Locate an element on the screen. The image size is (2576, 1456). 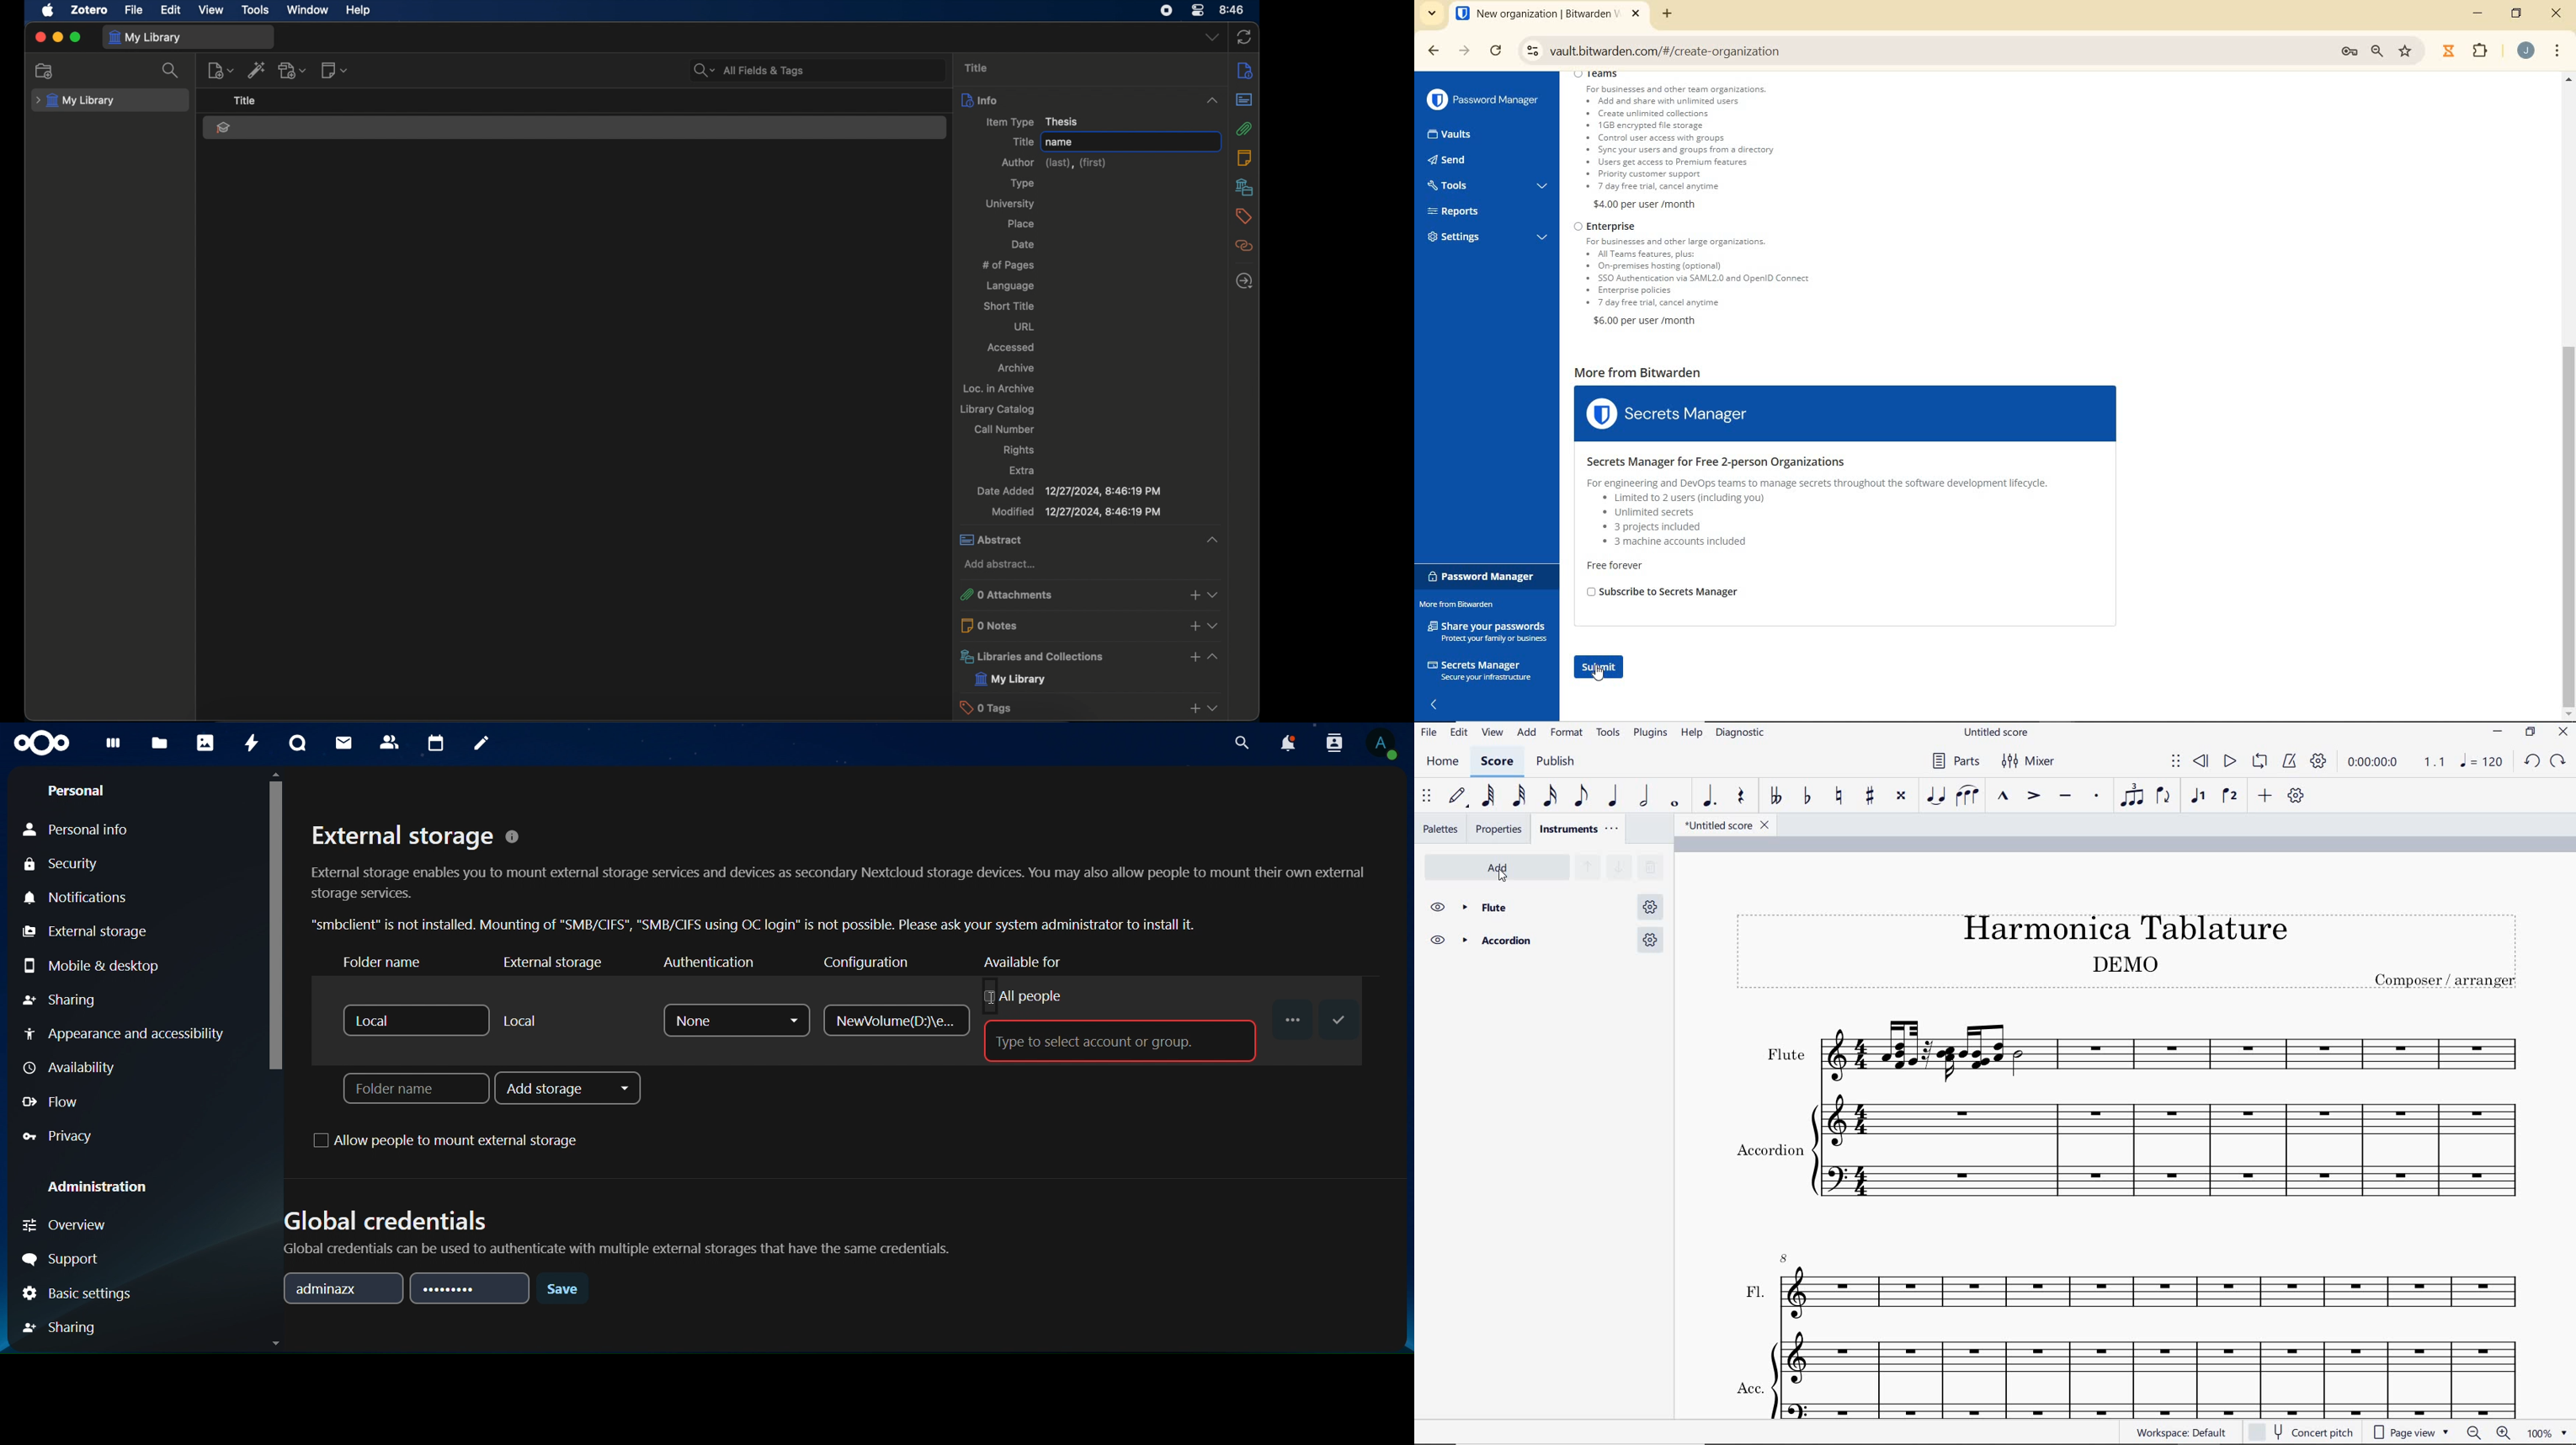
default (step time) is located at coordinates (1456, 797).